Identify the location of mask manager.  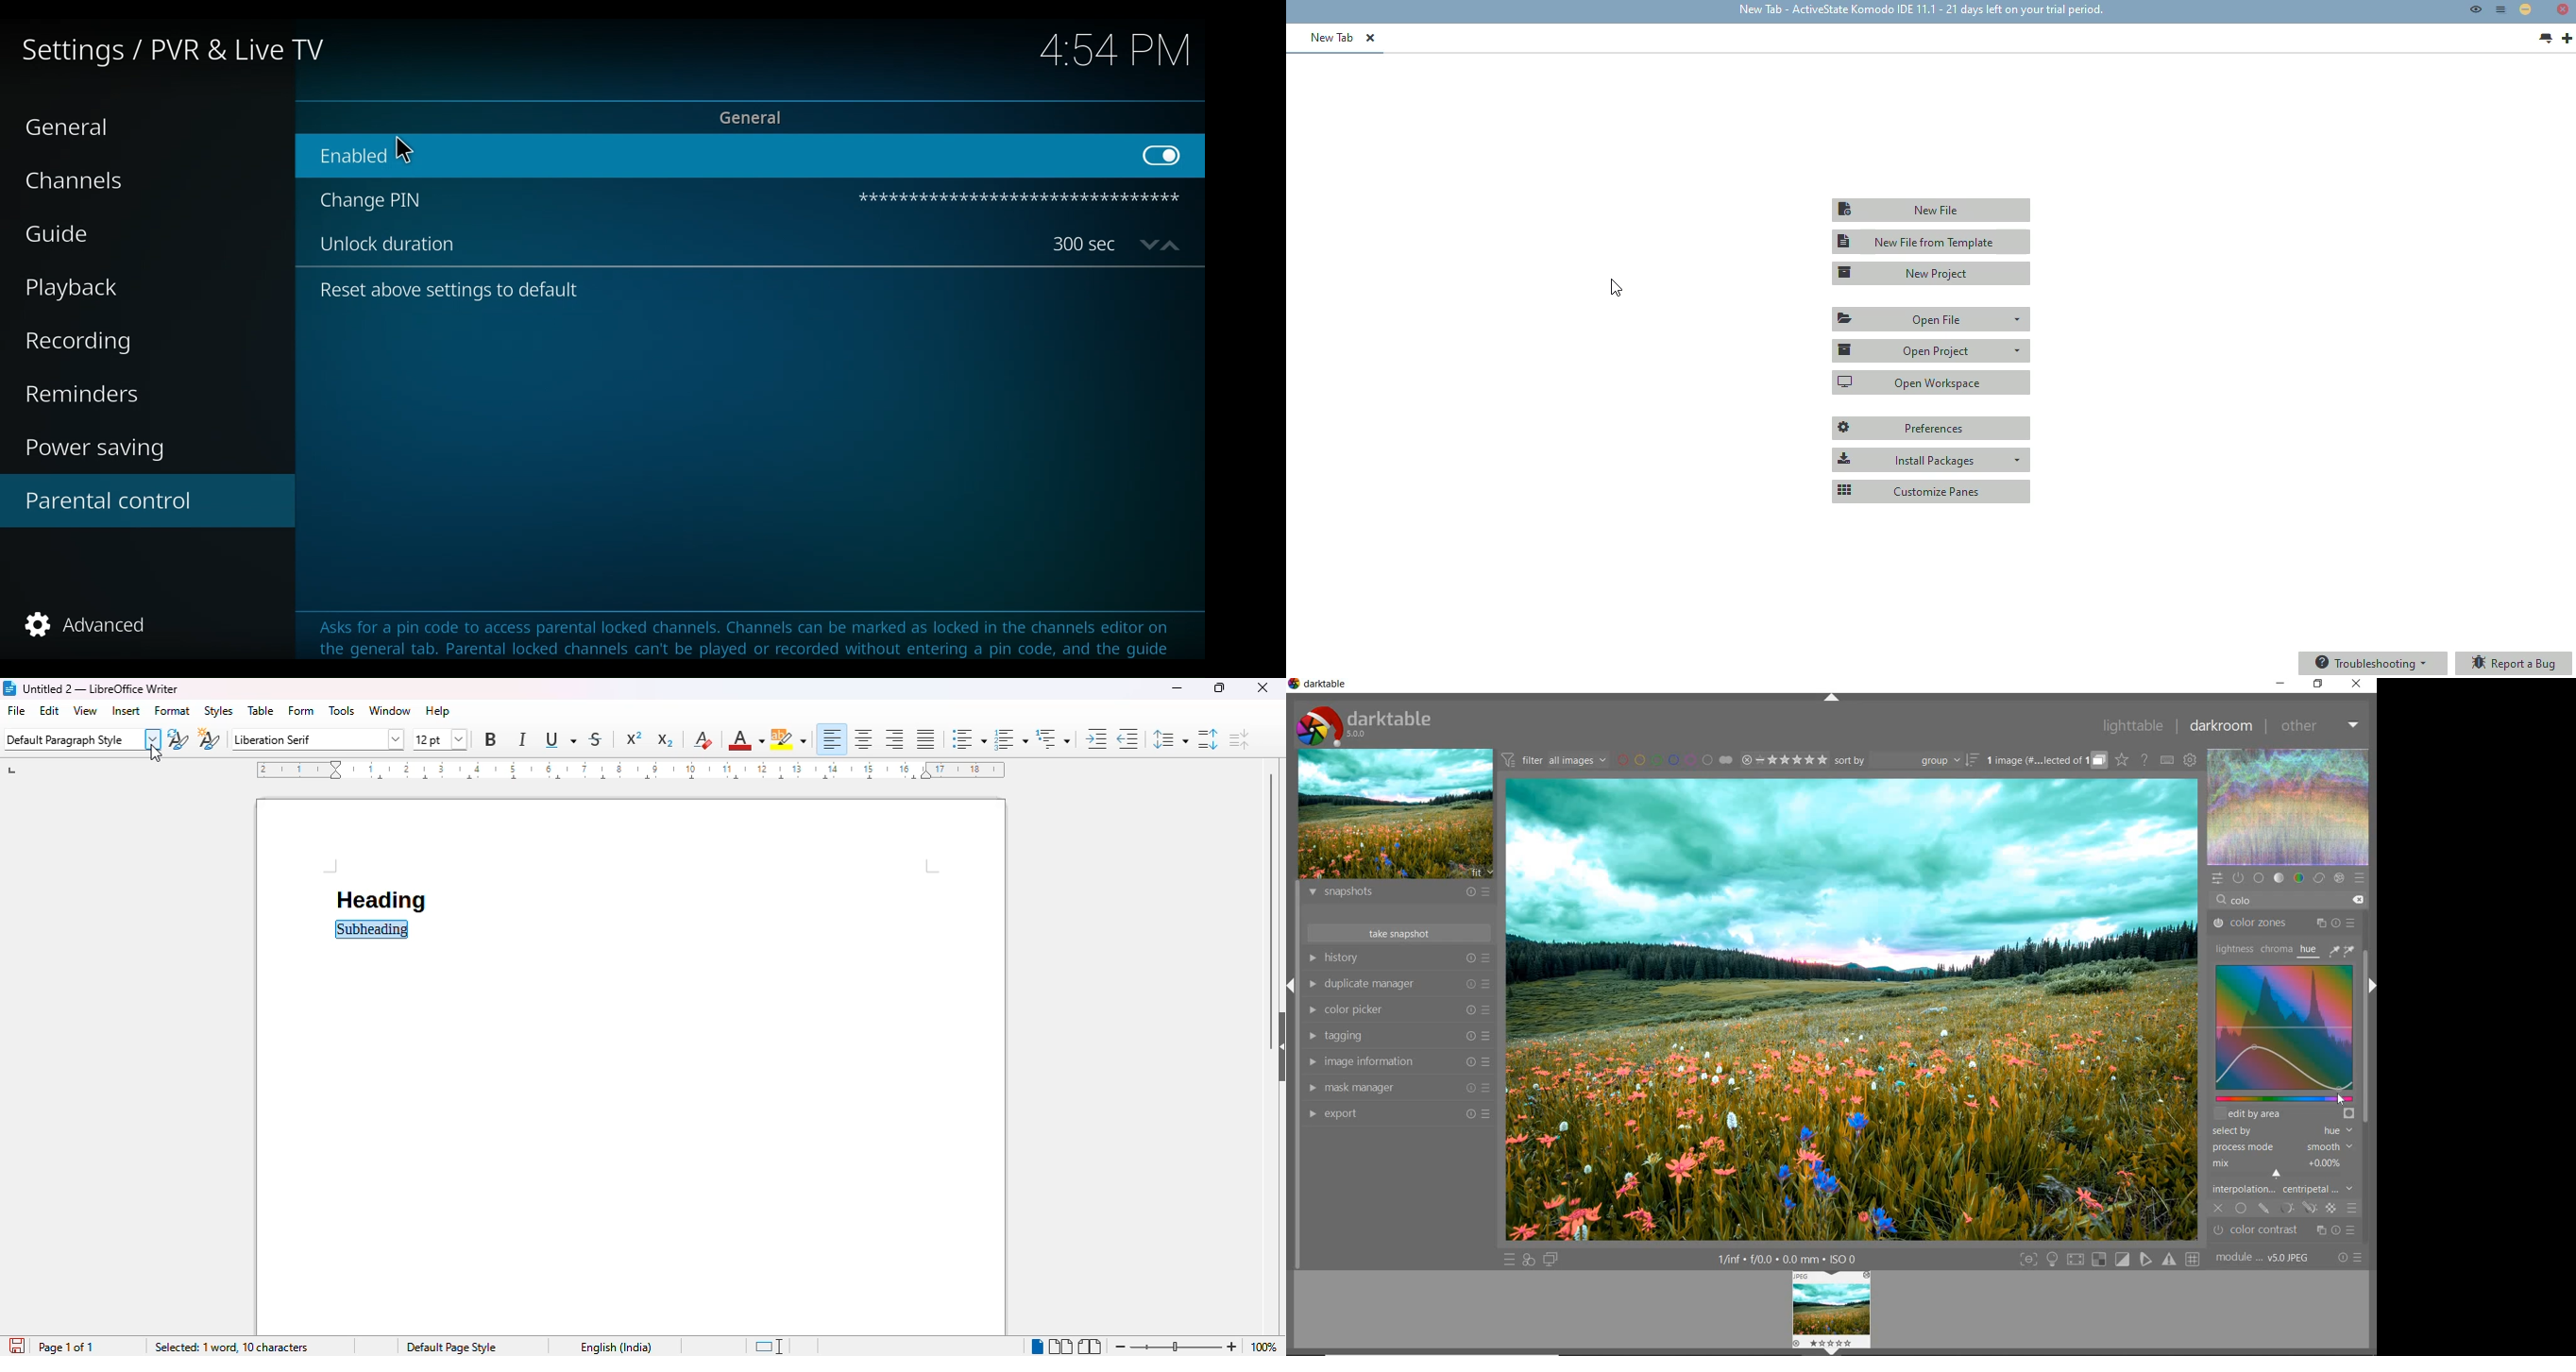
(1398, 1086).